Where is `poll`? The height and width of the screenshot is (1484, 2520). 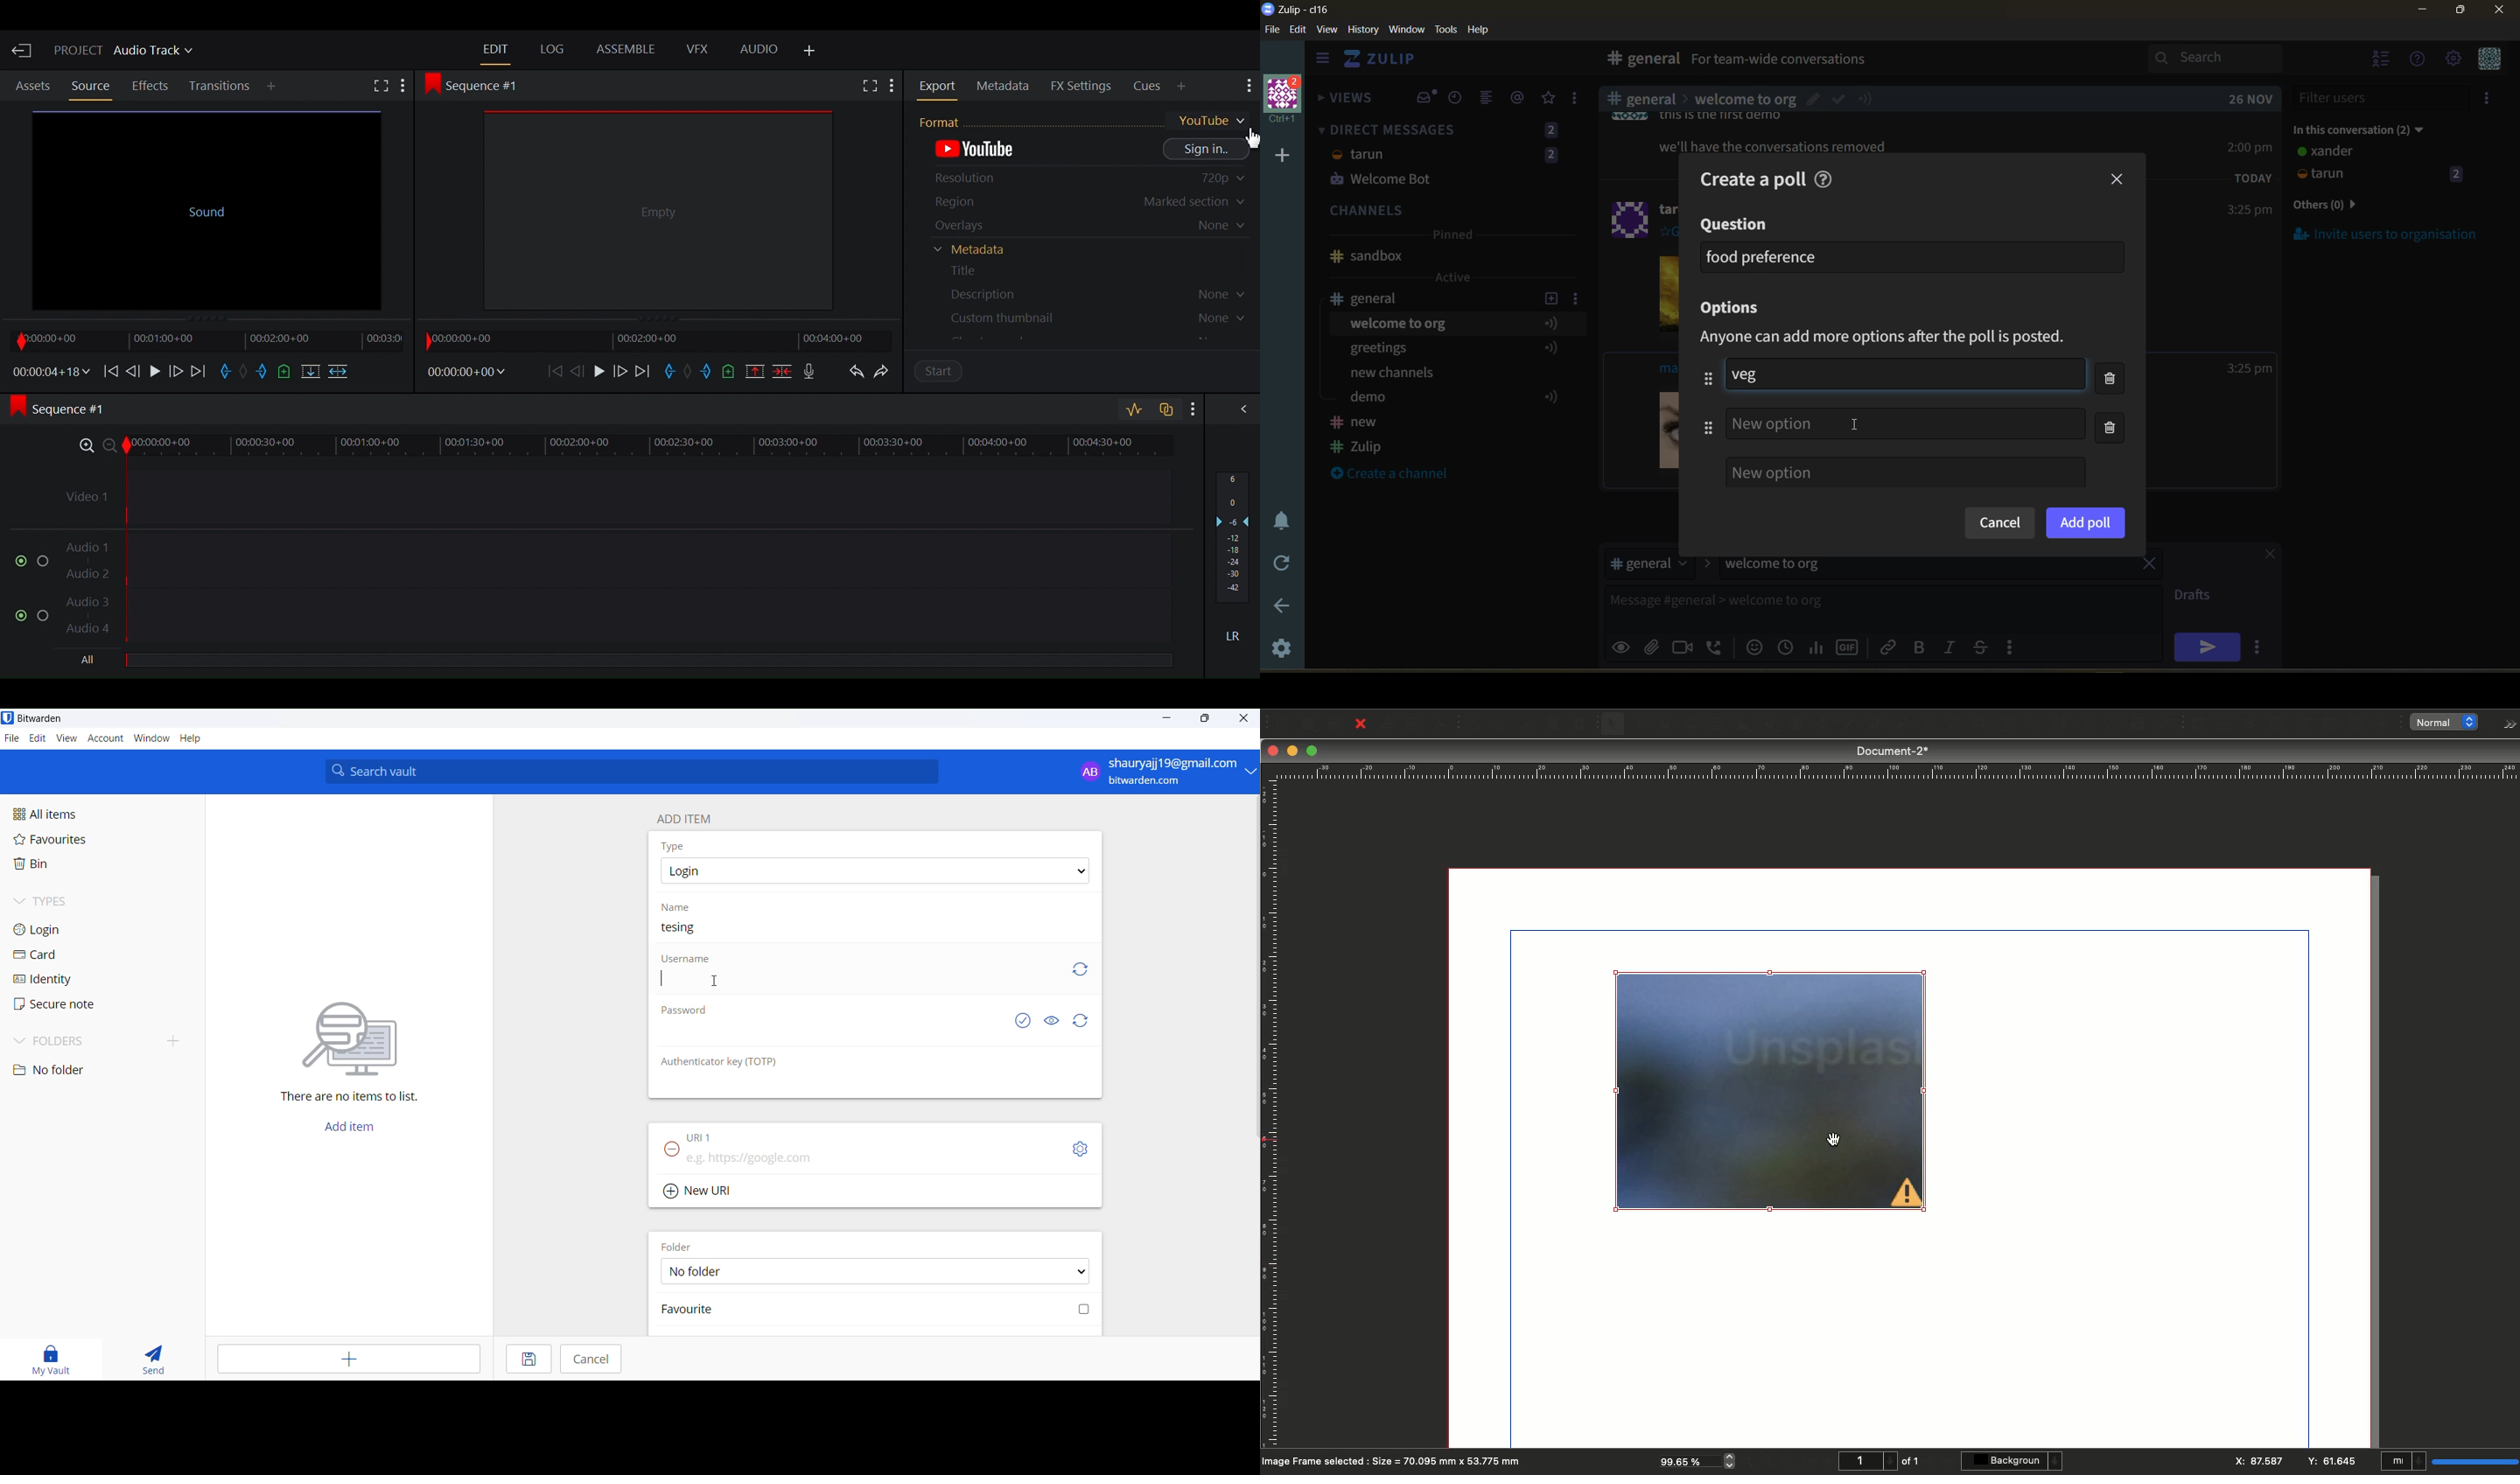 poll is located at coordinates (1817, 647).